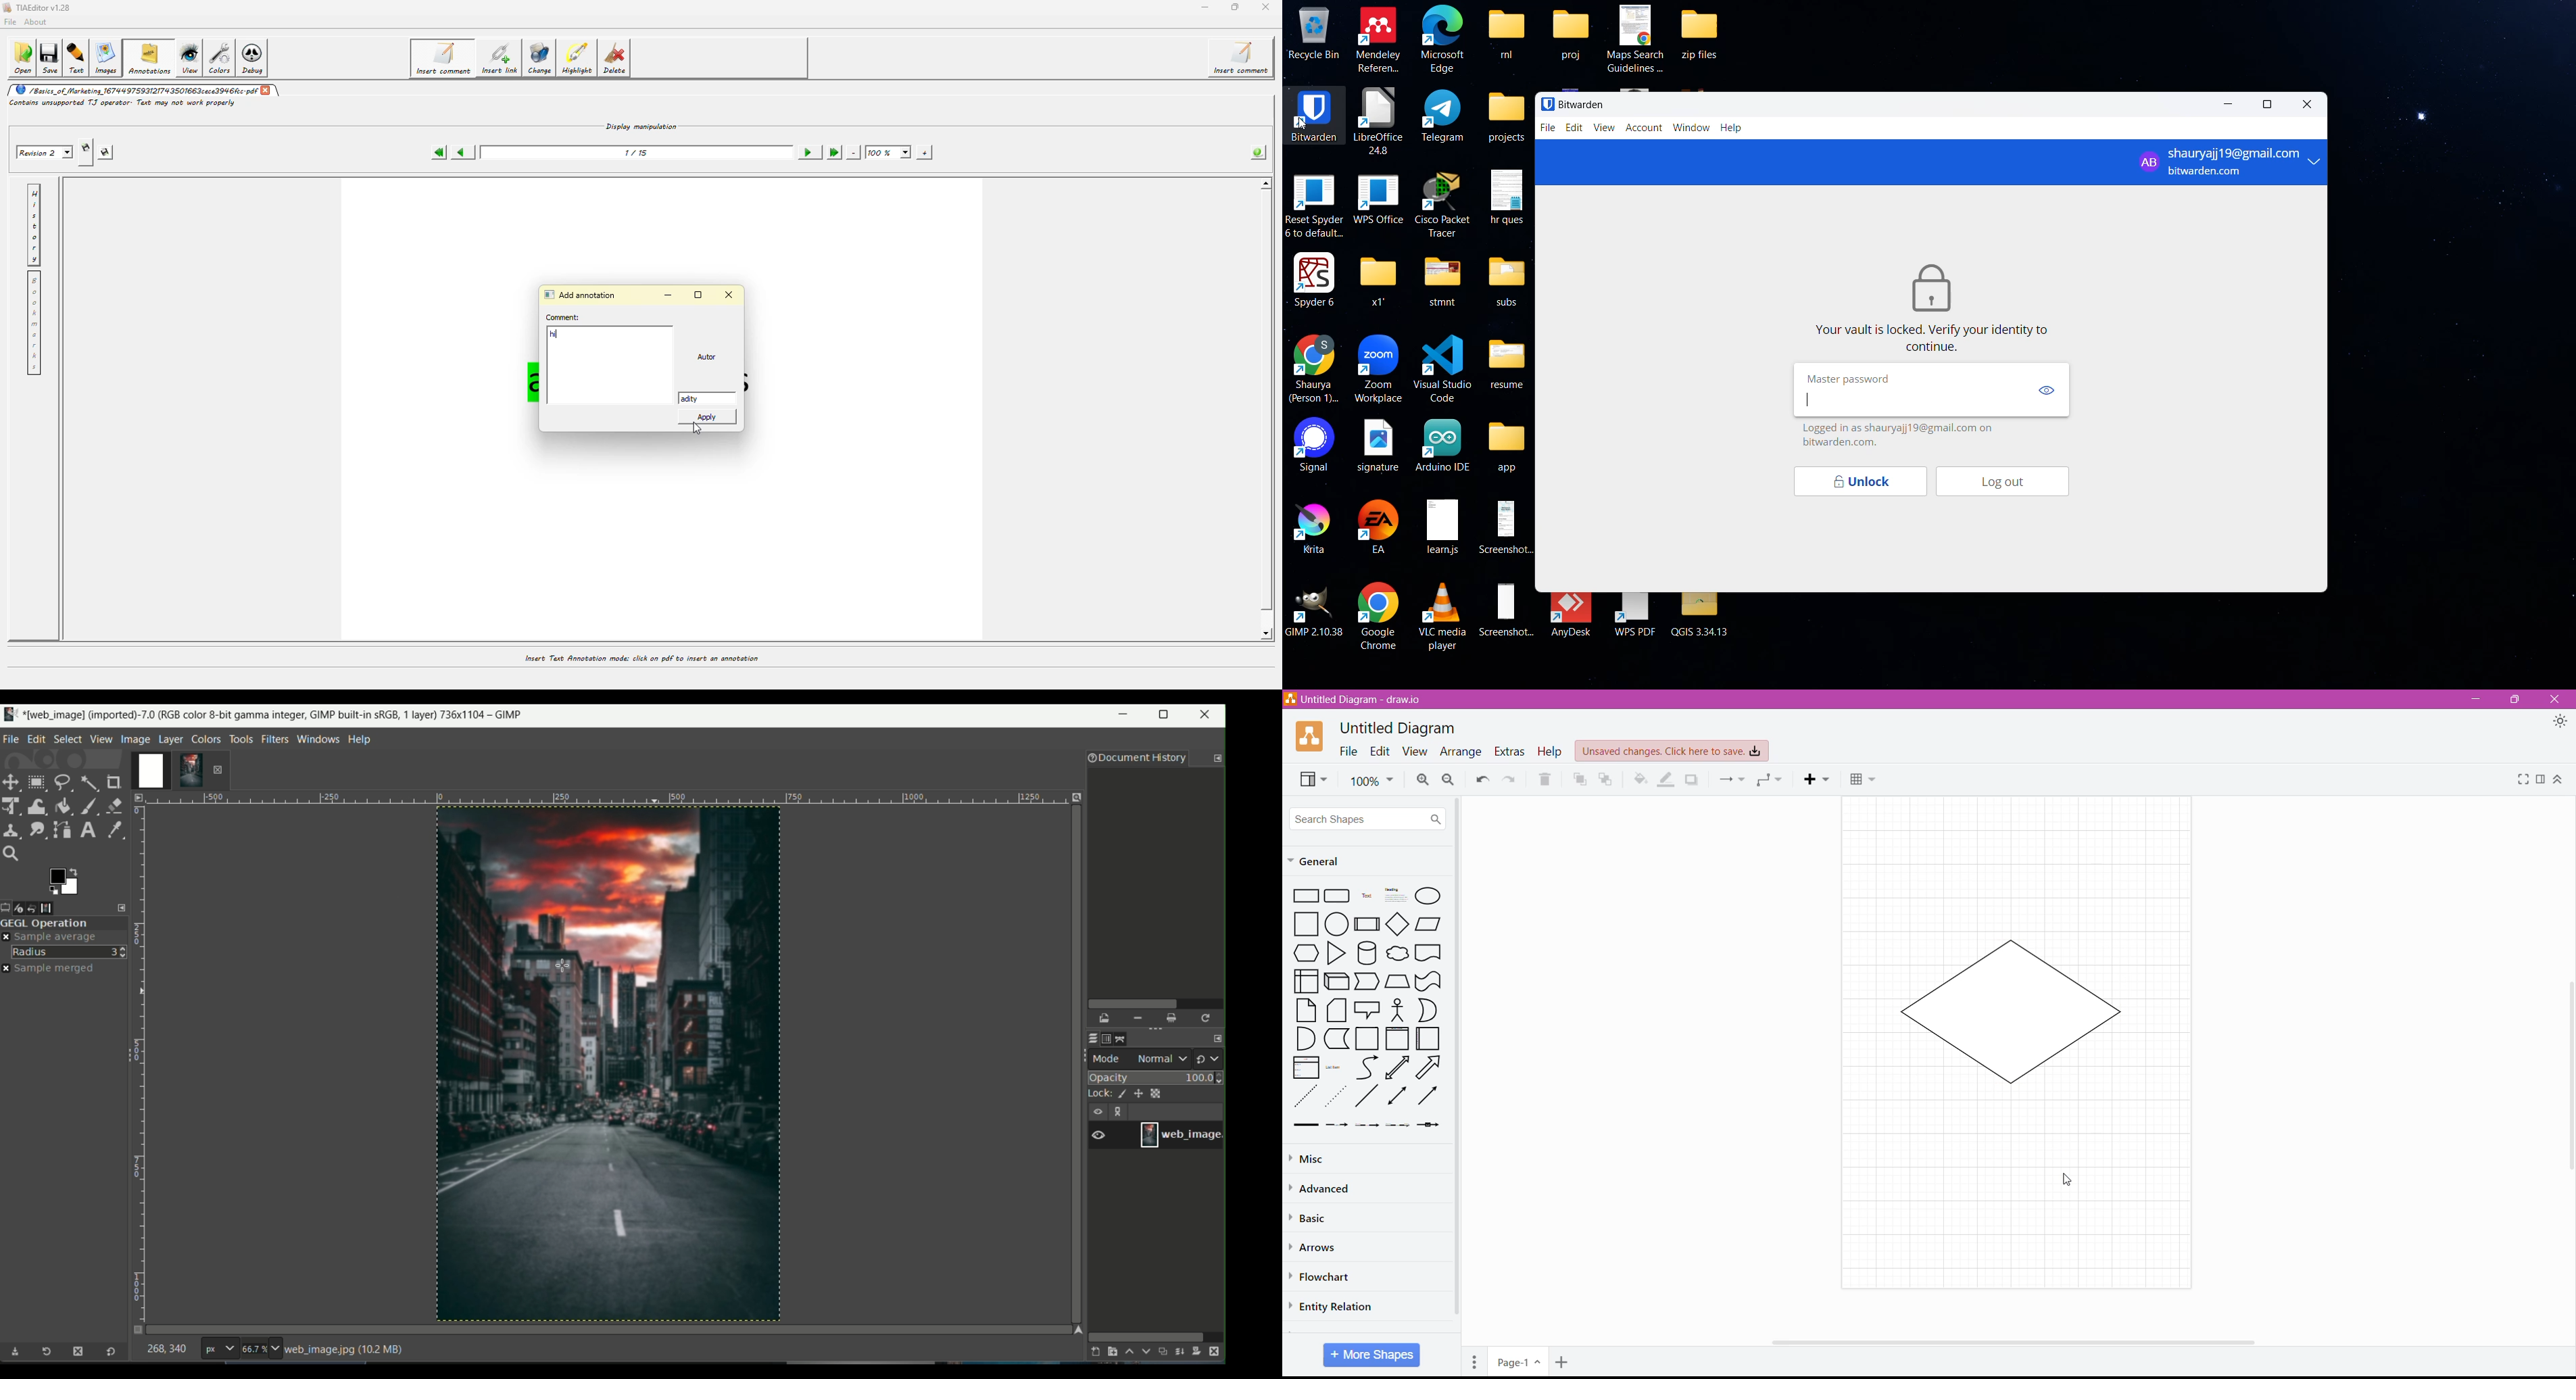 Image resolution: width=2576 pixels, height=1400 pixels. Describe the element at coordinates (2515, 699) in the screenshot. I see `Restore Down` at that location.